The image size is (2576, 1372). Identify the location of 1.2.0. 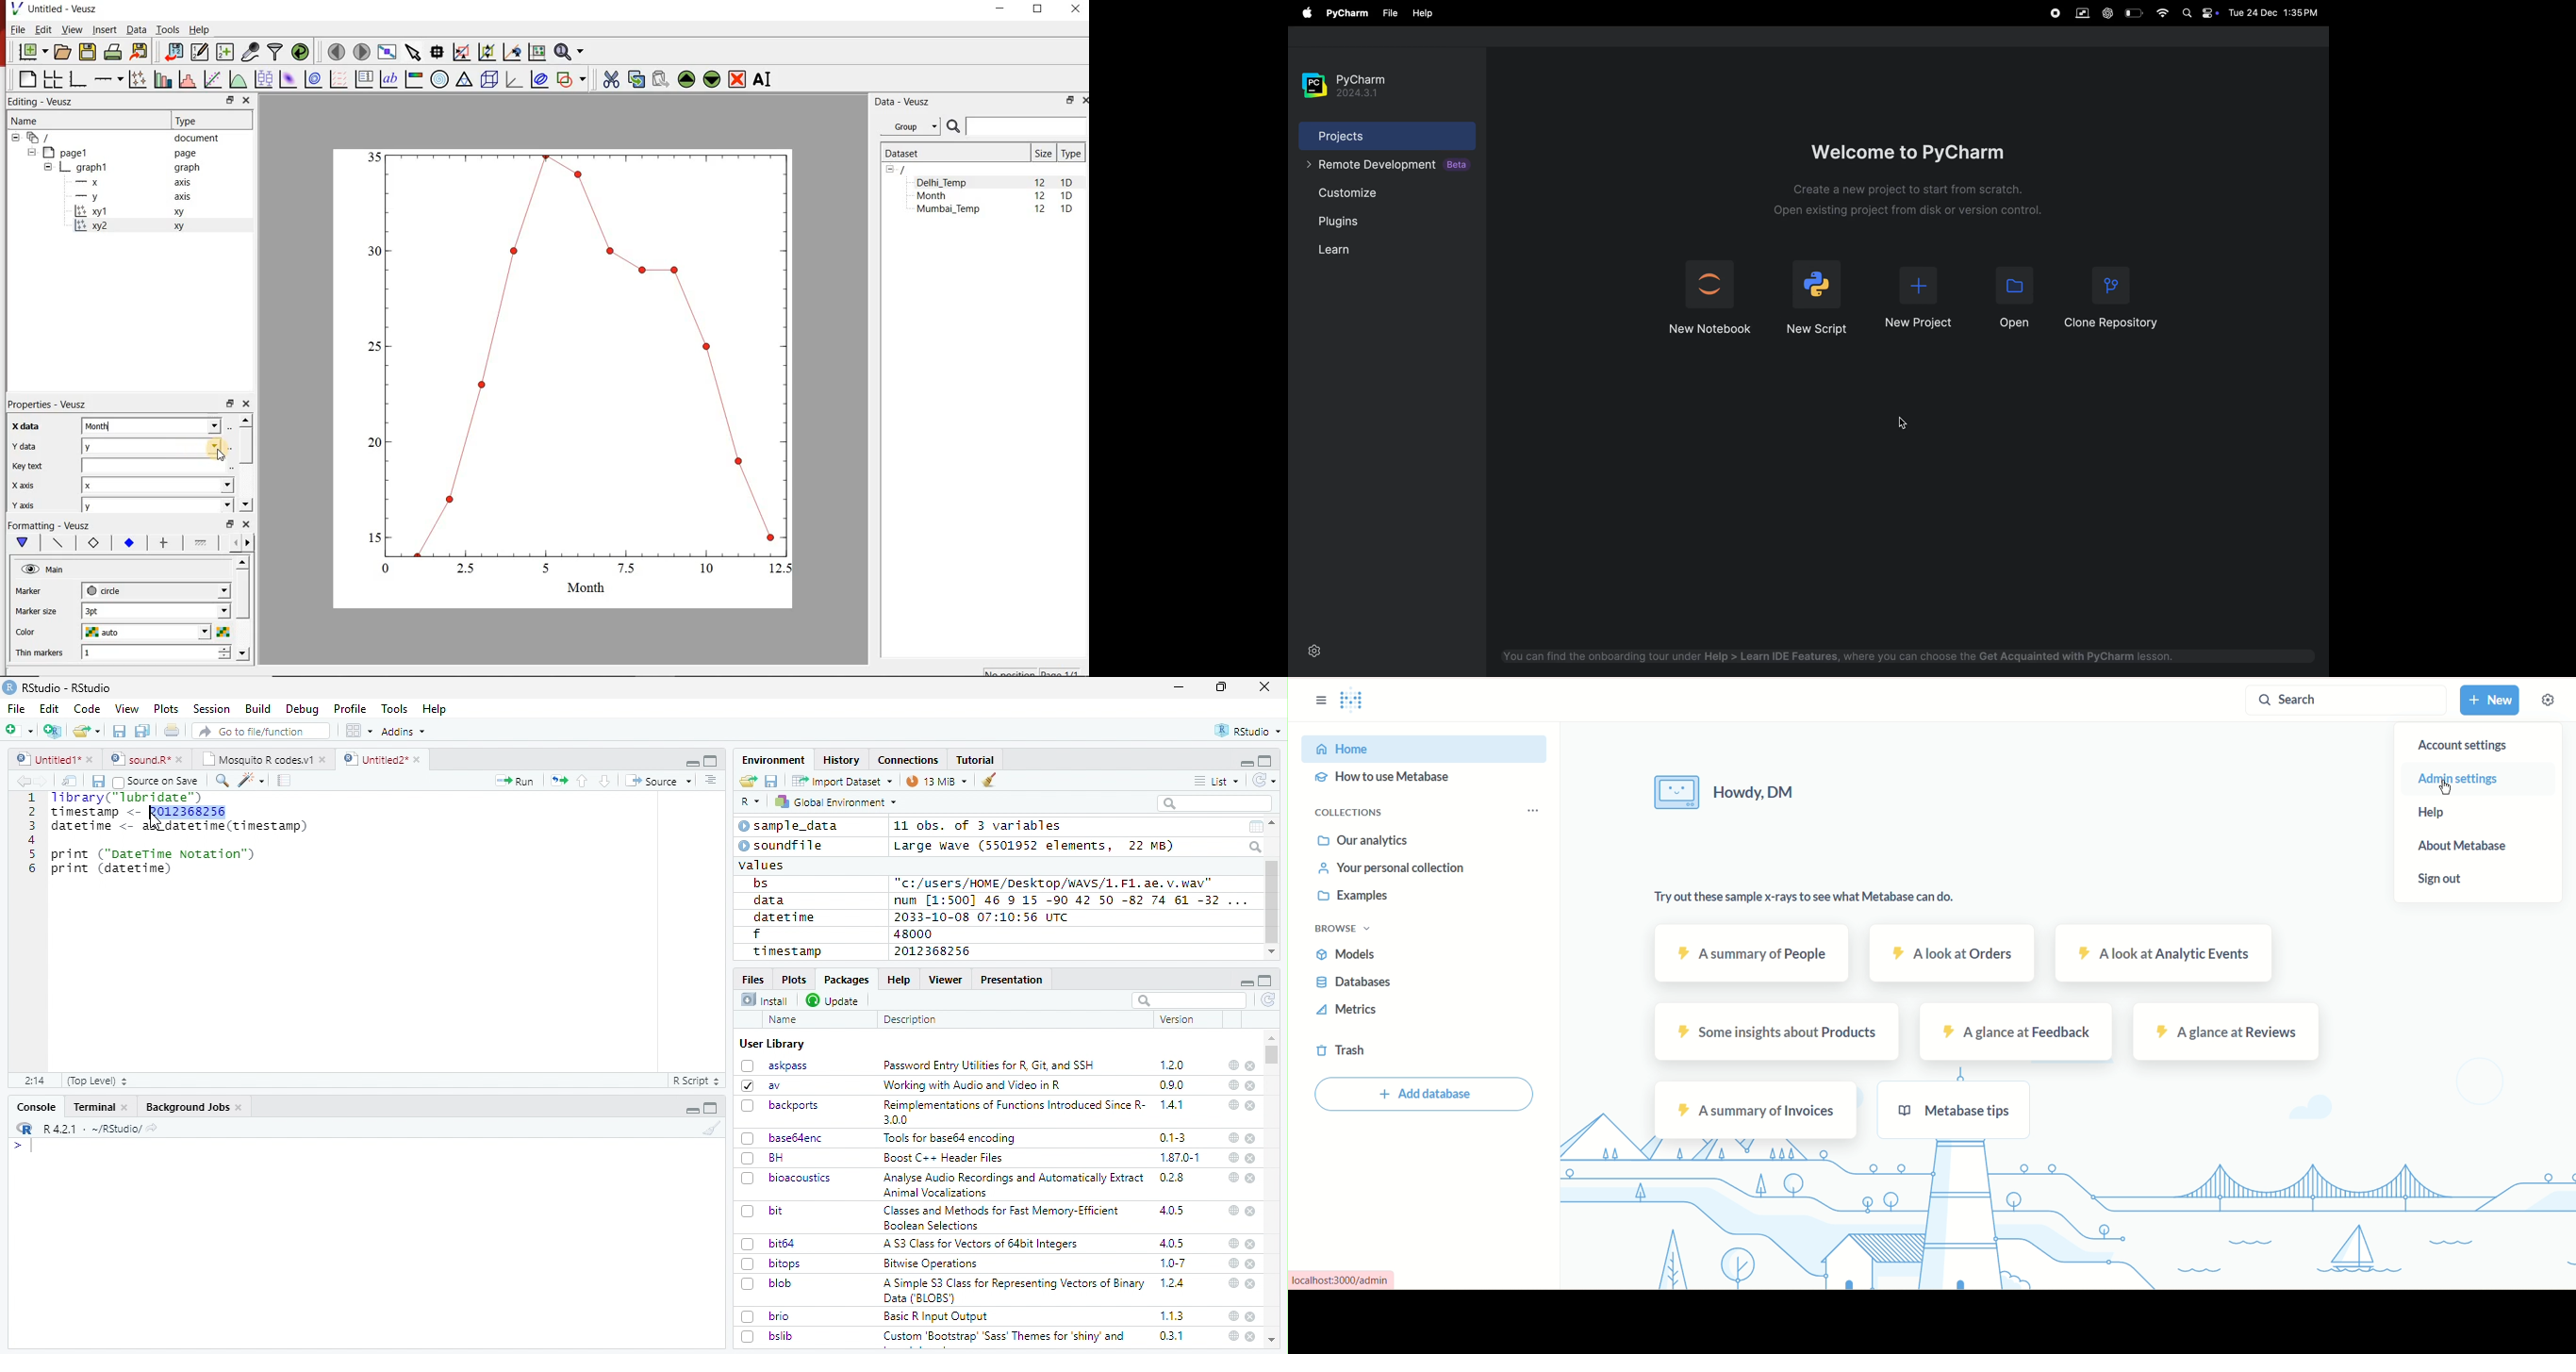
(1174, 1065).